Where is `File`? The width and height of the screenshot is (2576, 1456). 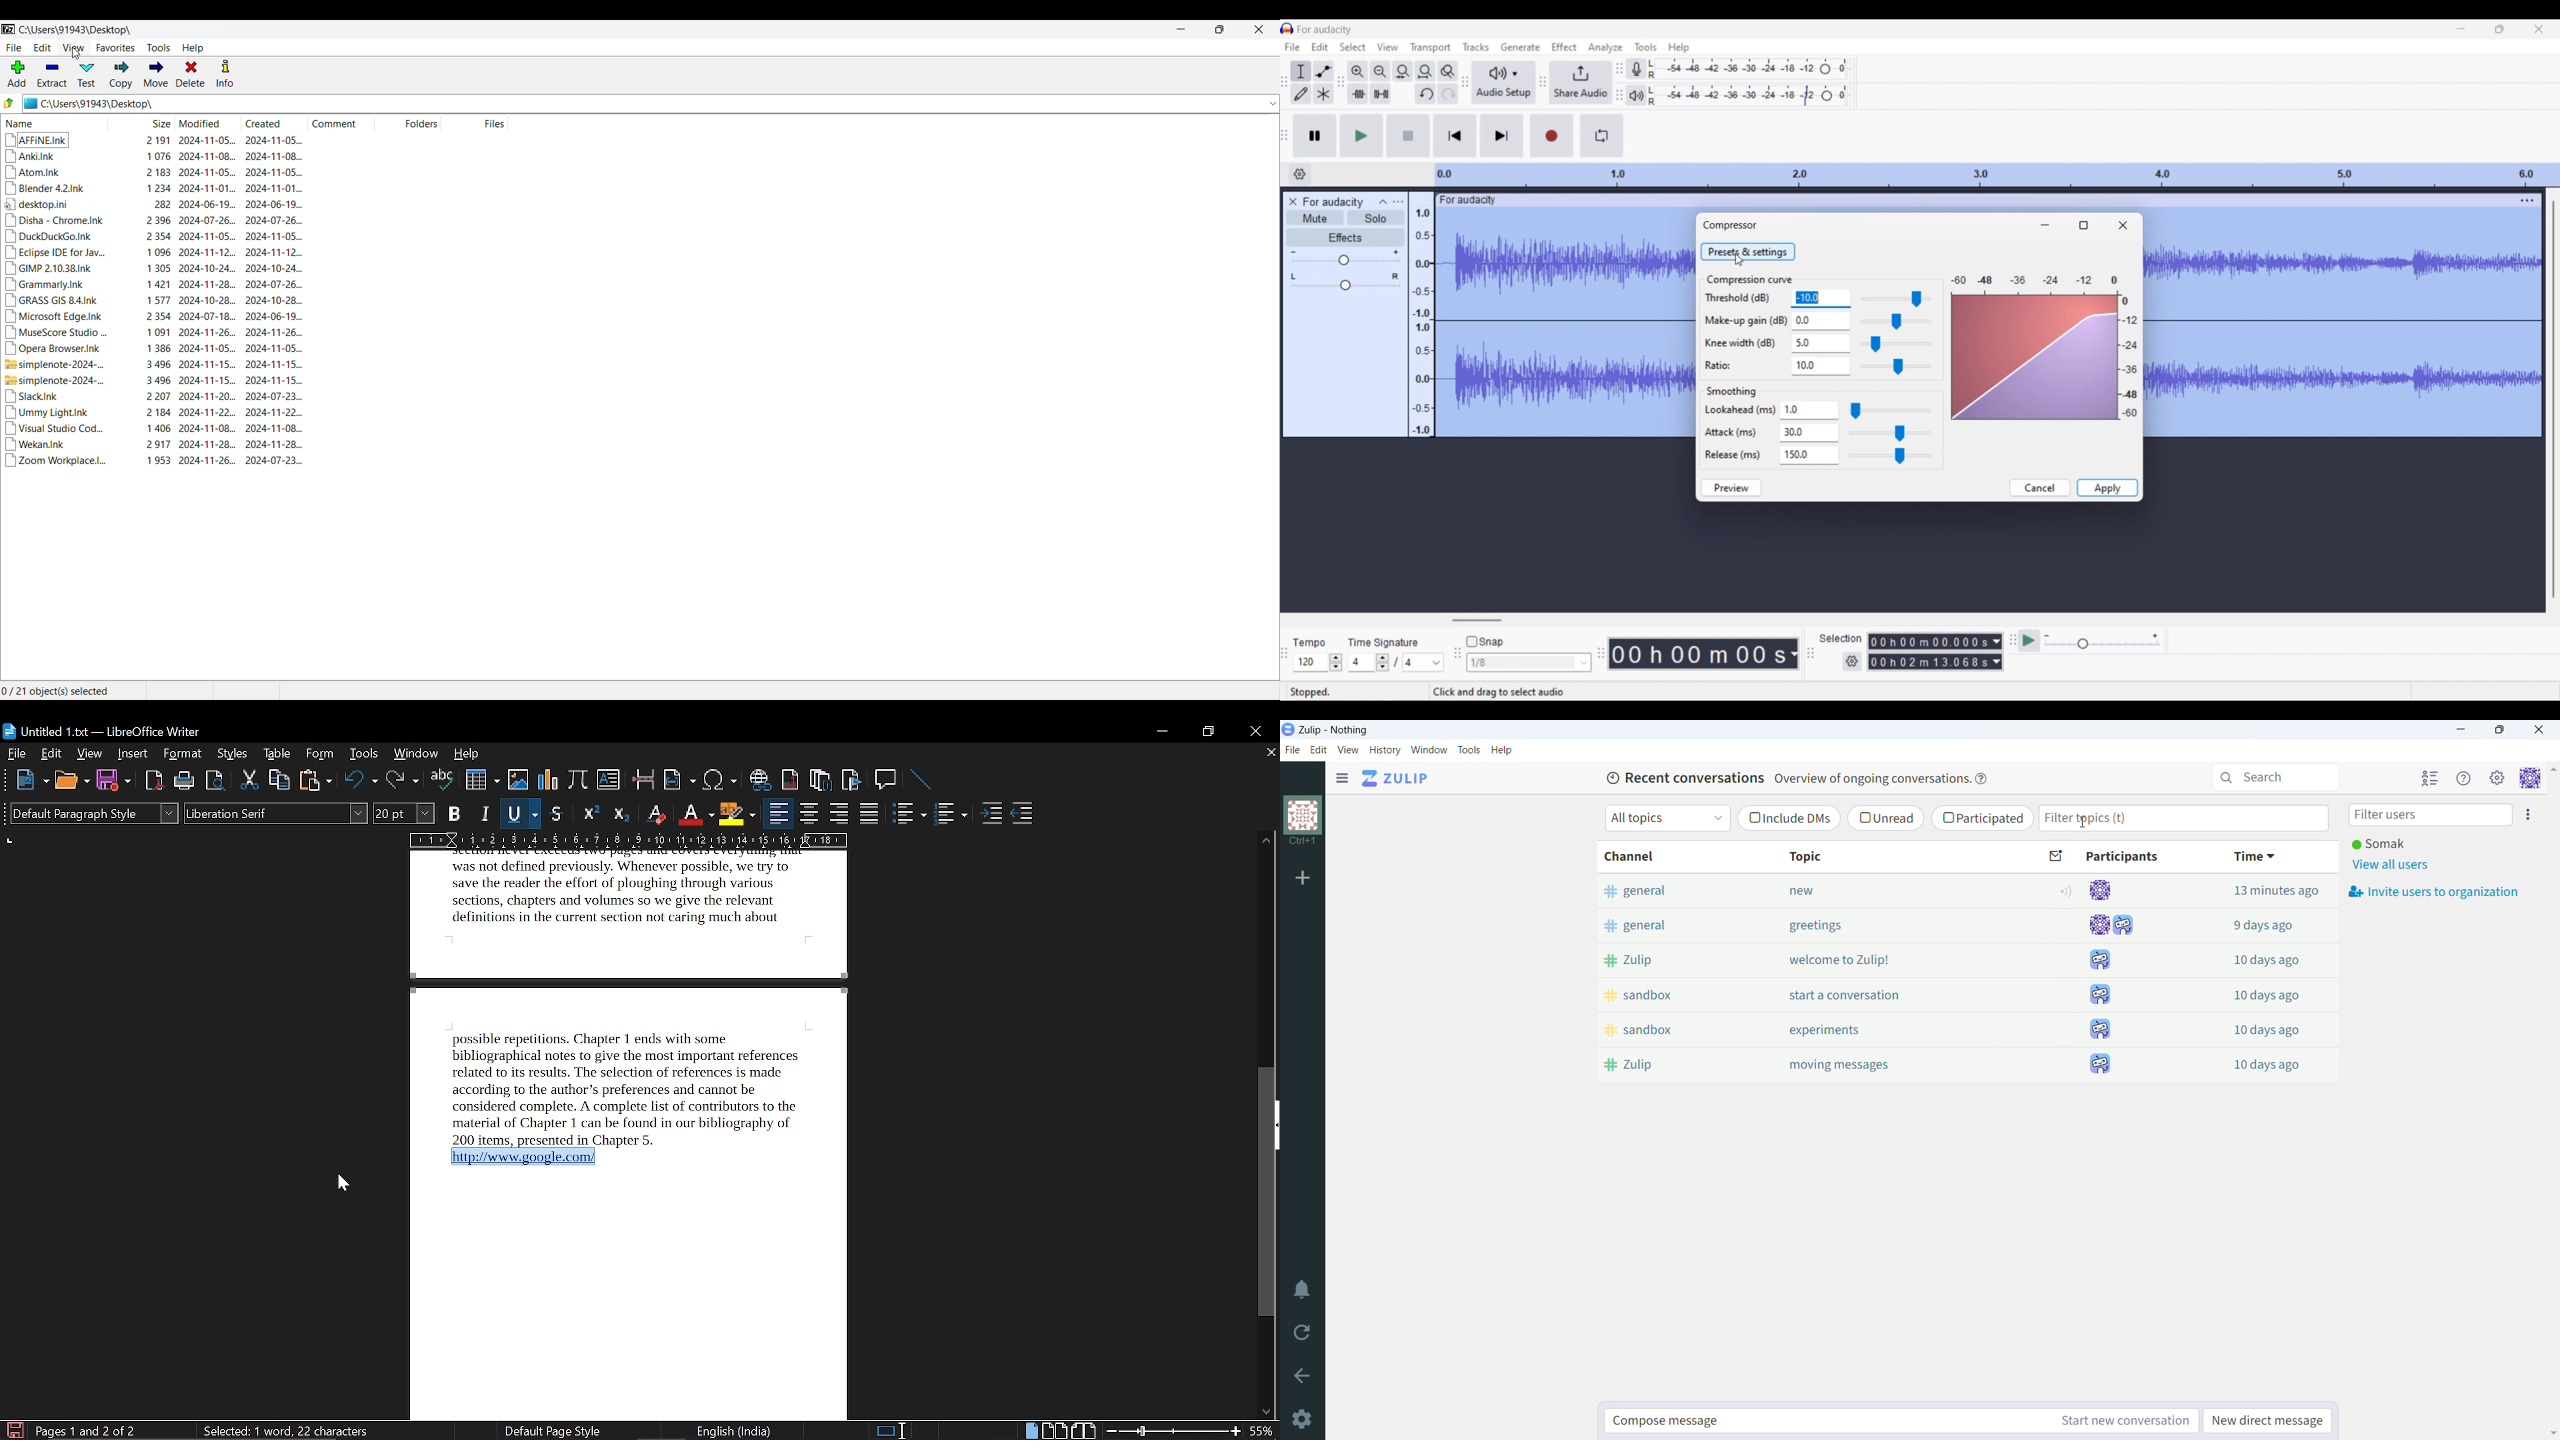 File is located at coordinates (1293, 47).